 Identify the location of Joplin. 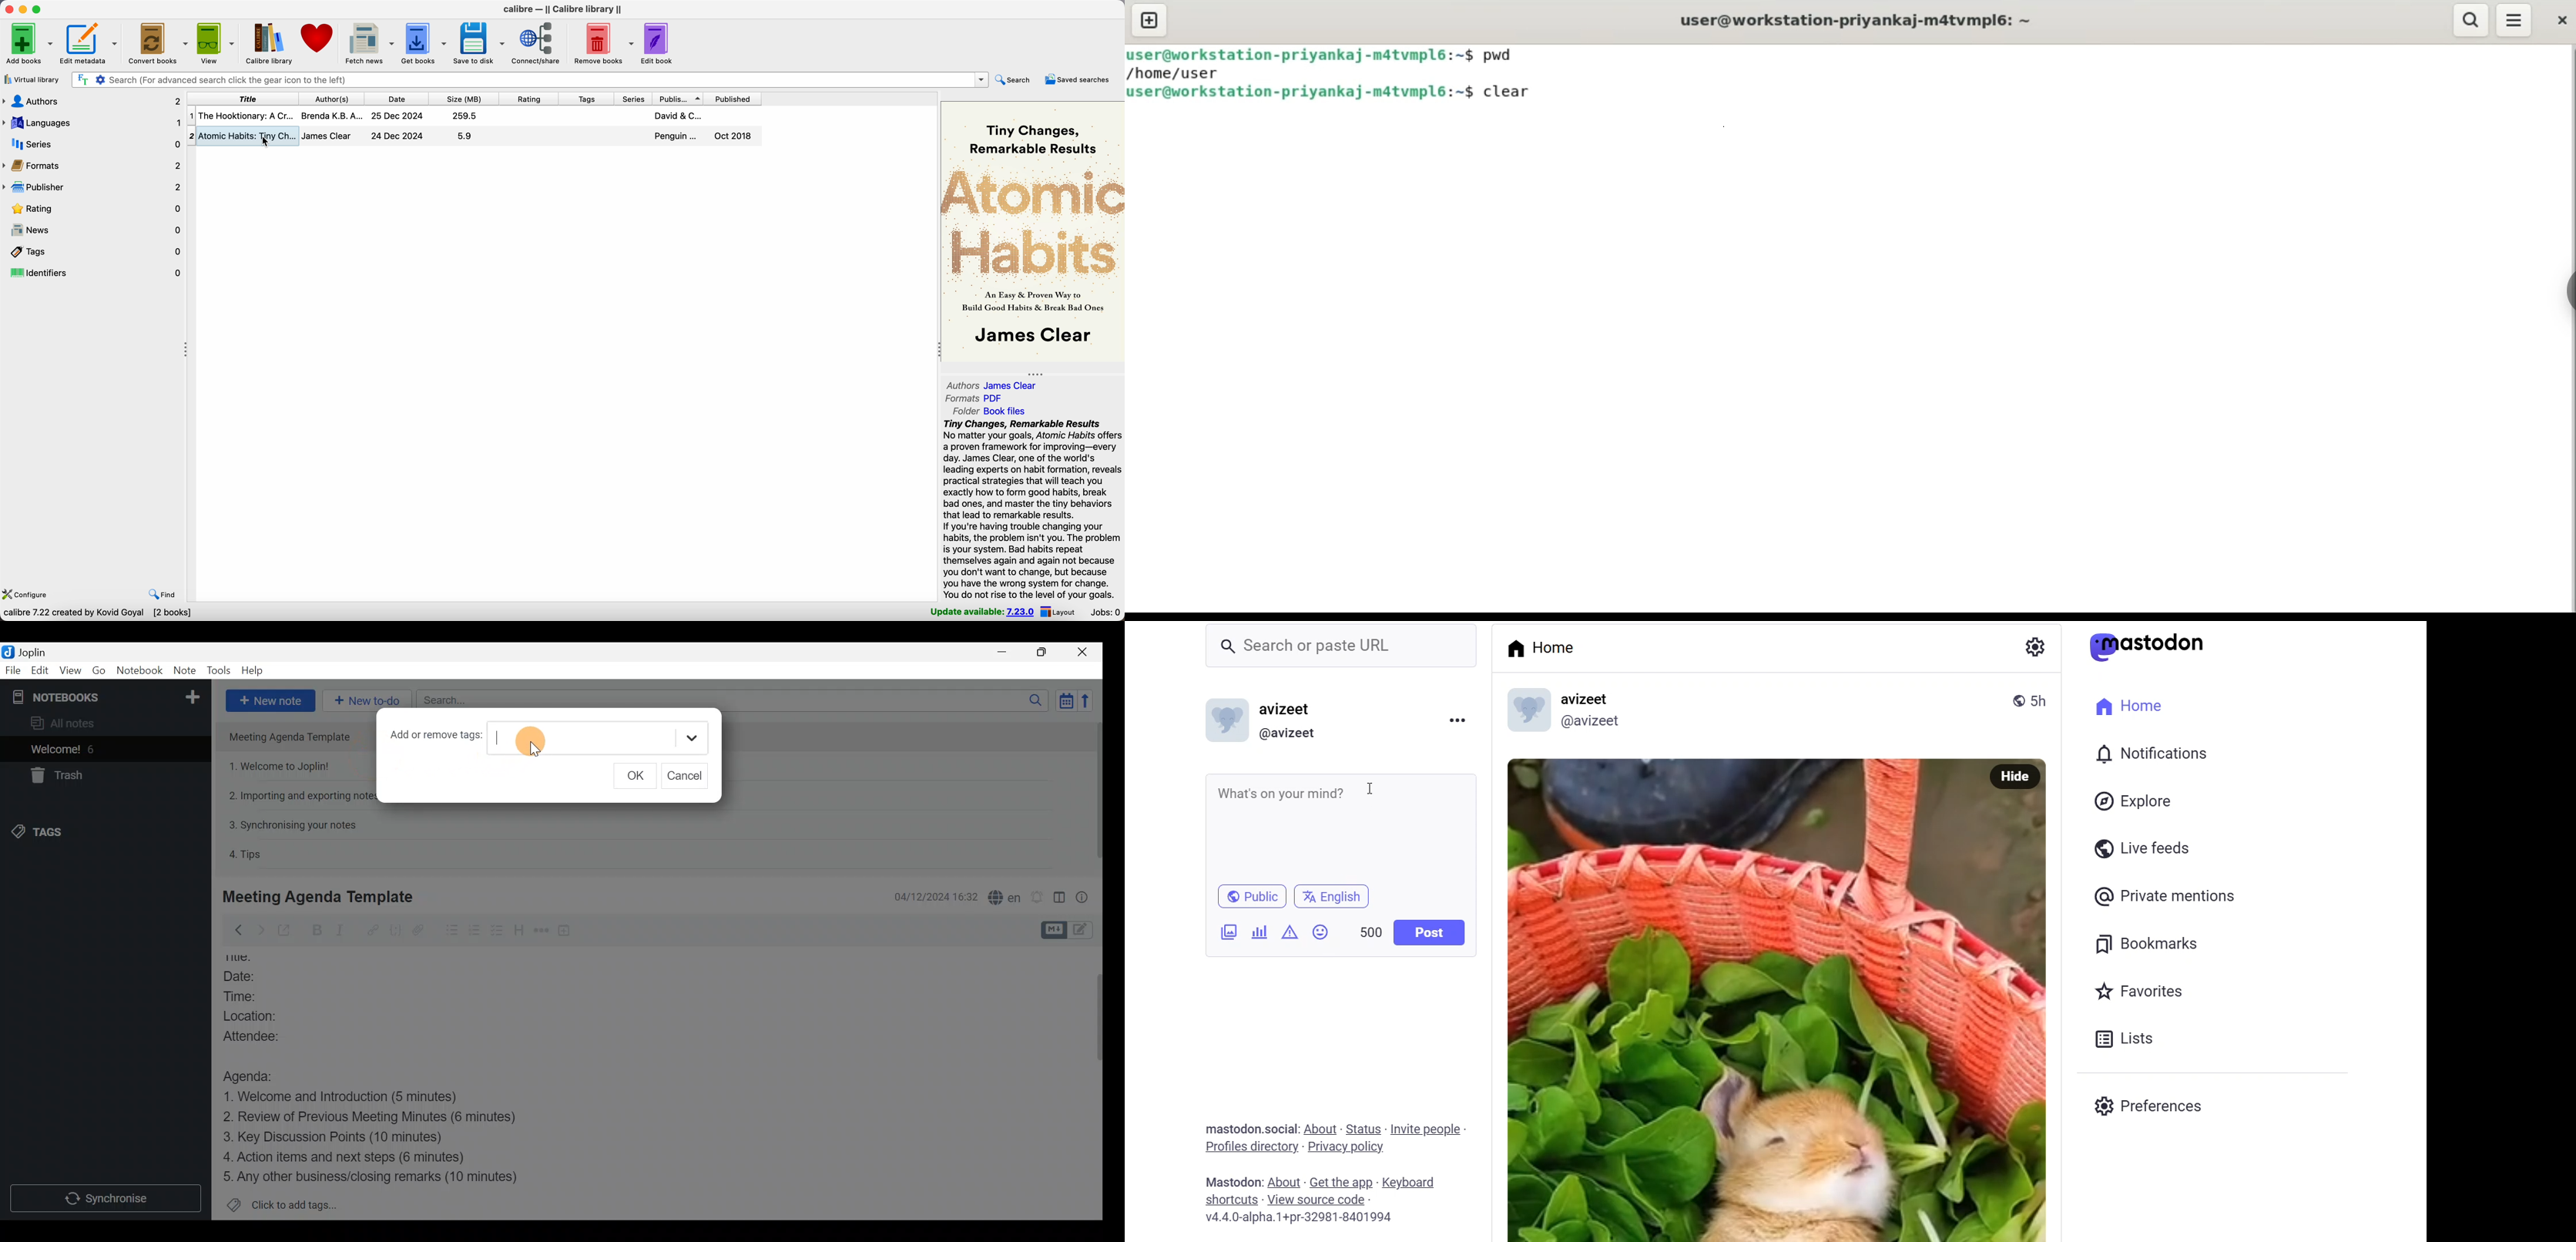
(32, 651).